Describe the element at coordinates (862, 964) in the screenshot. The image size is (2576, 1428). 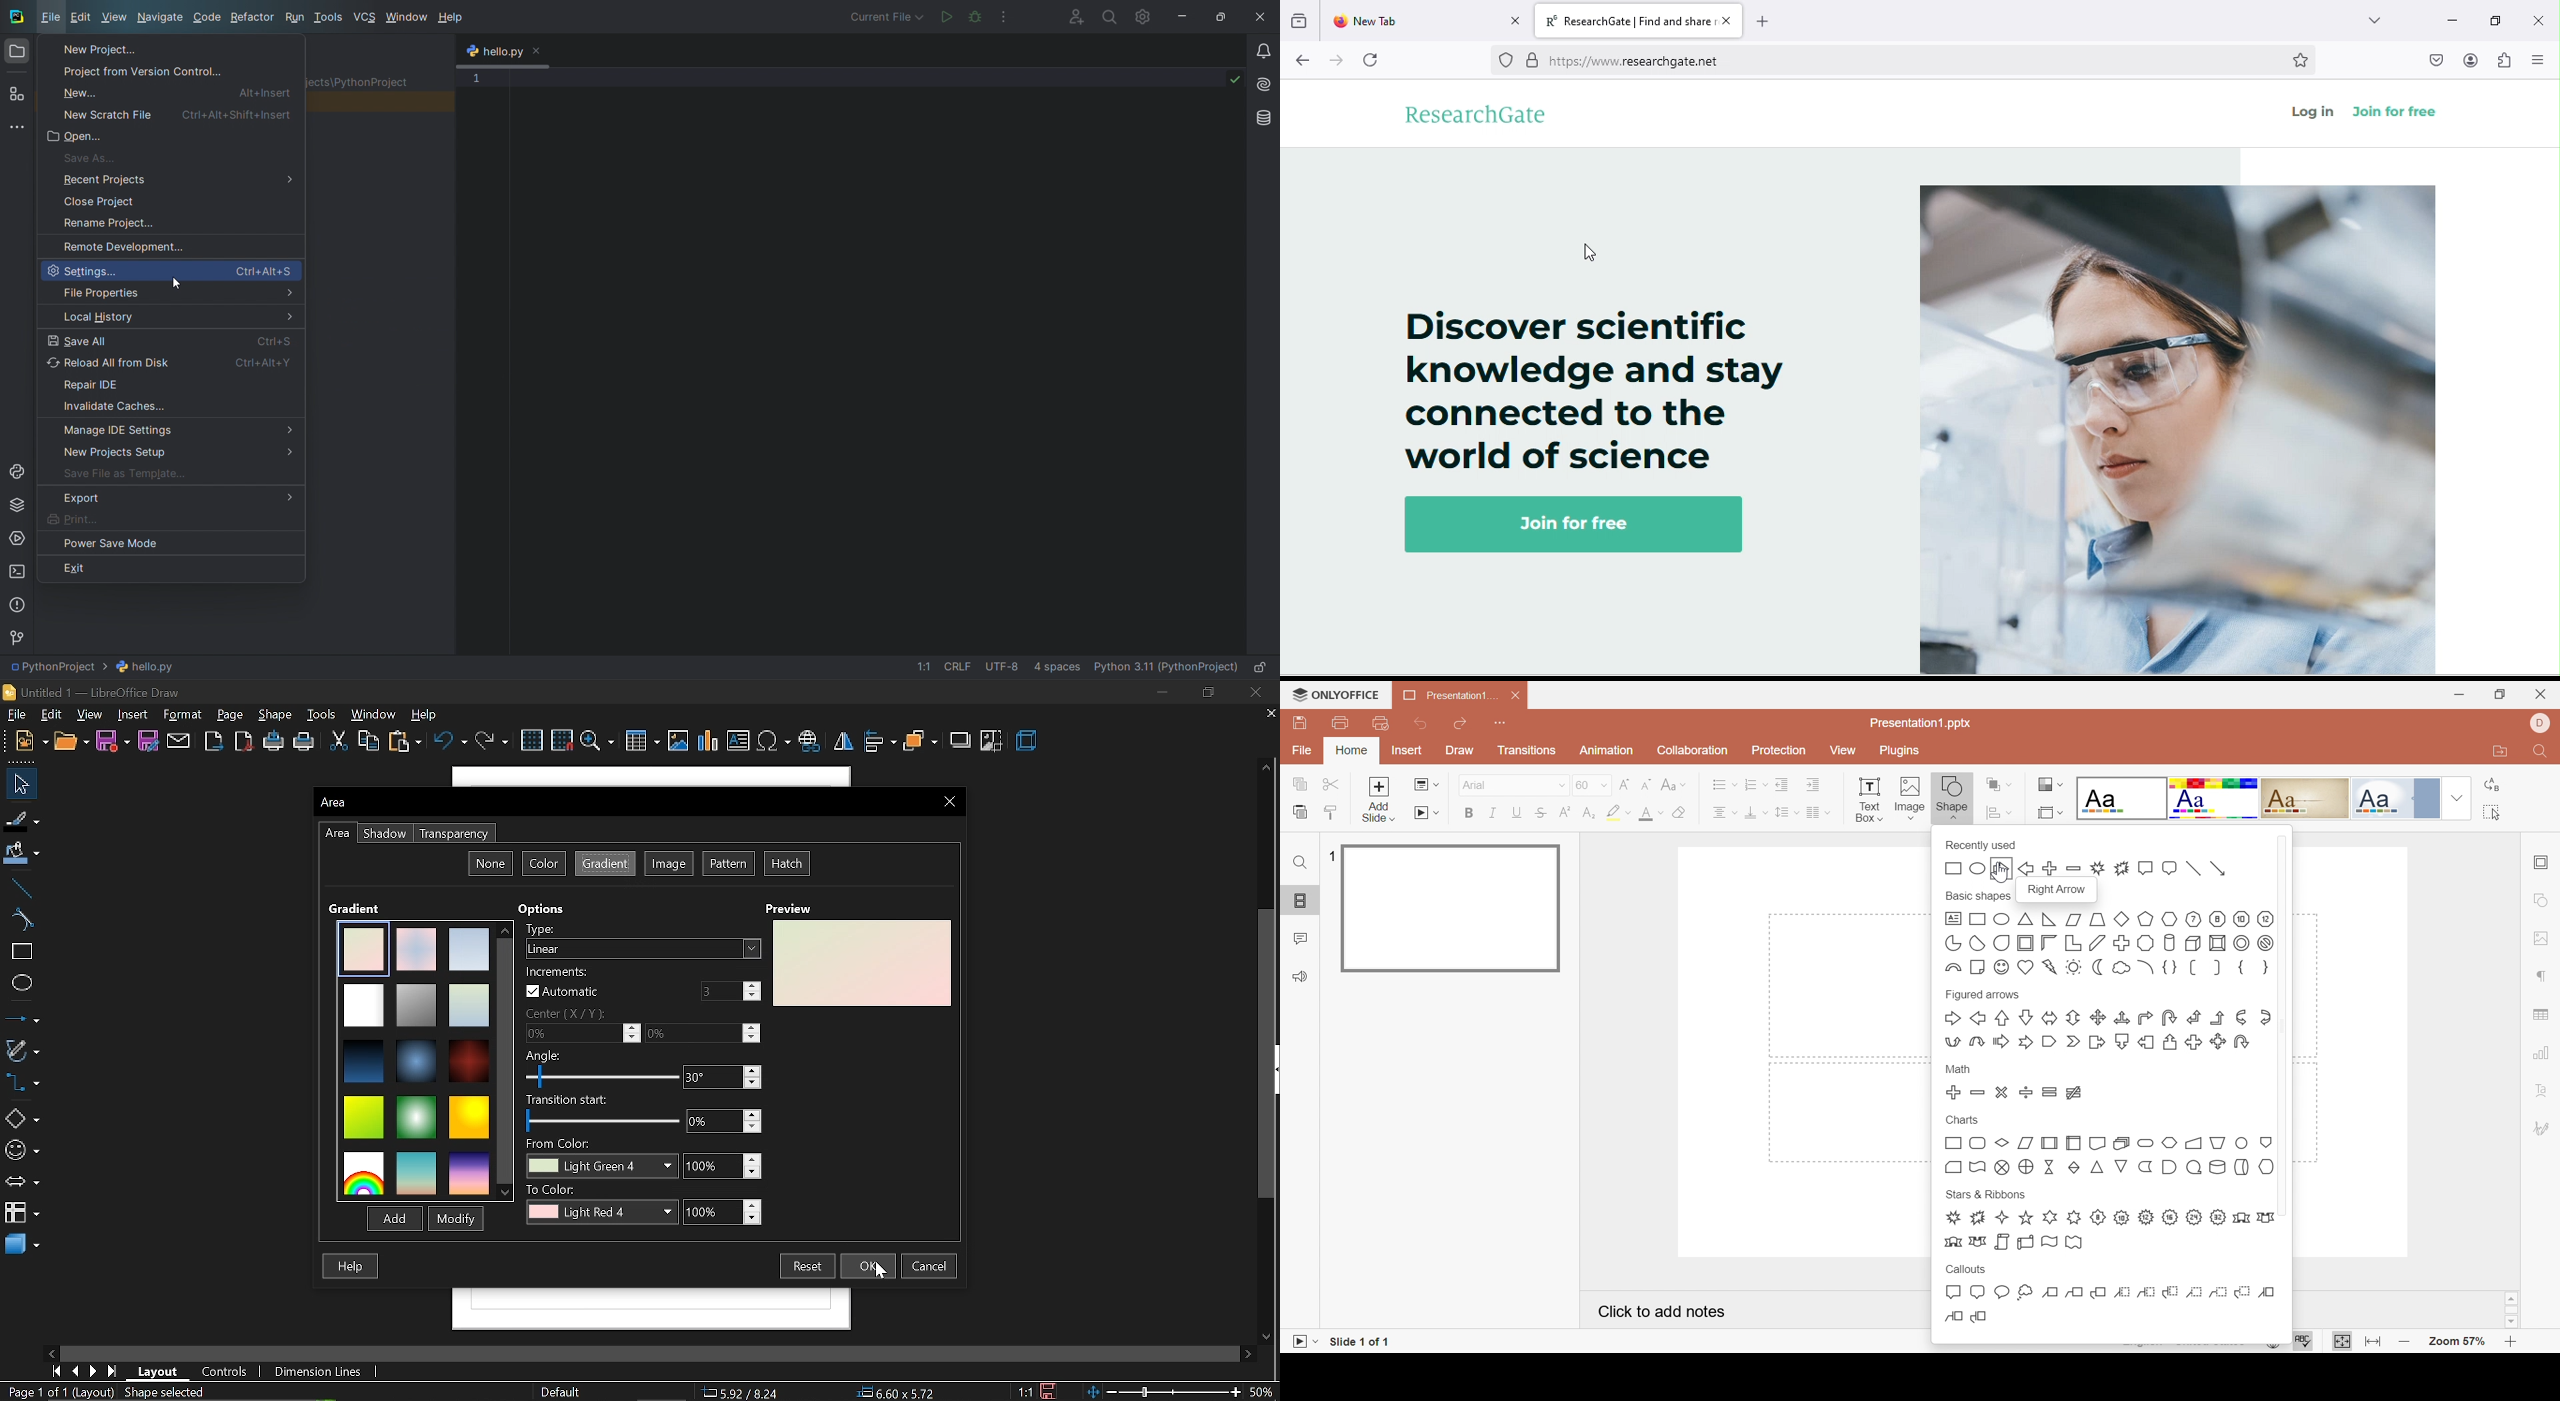
I see `Preview` at that location.